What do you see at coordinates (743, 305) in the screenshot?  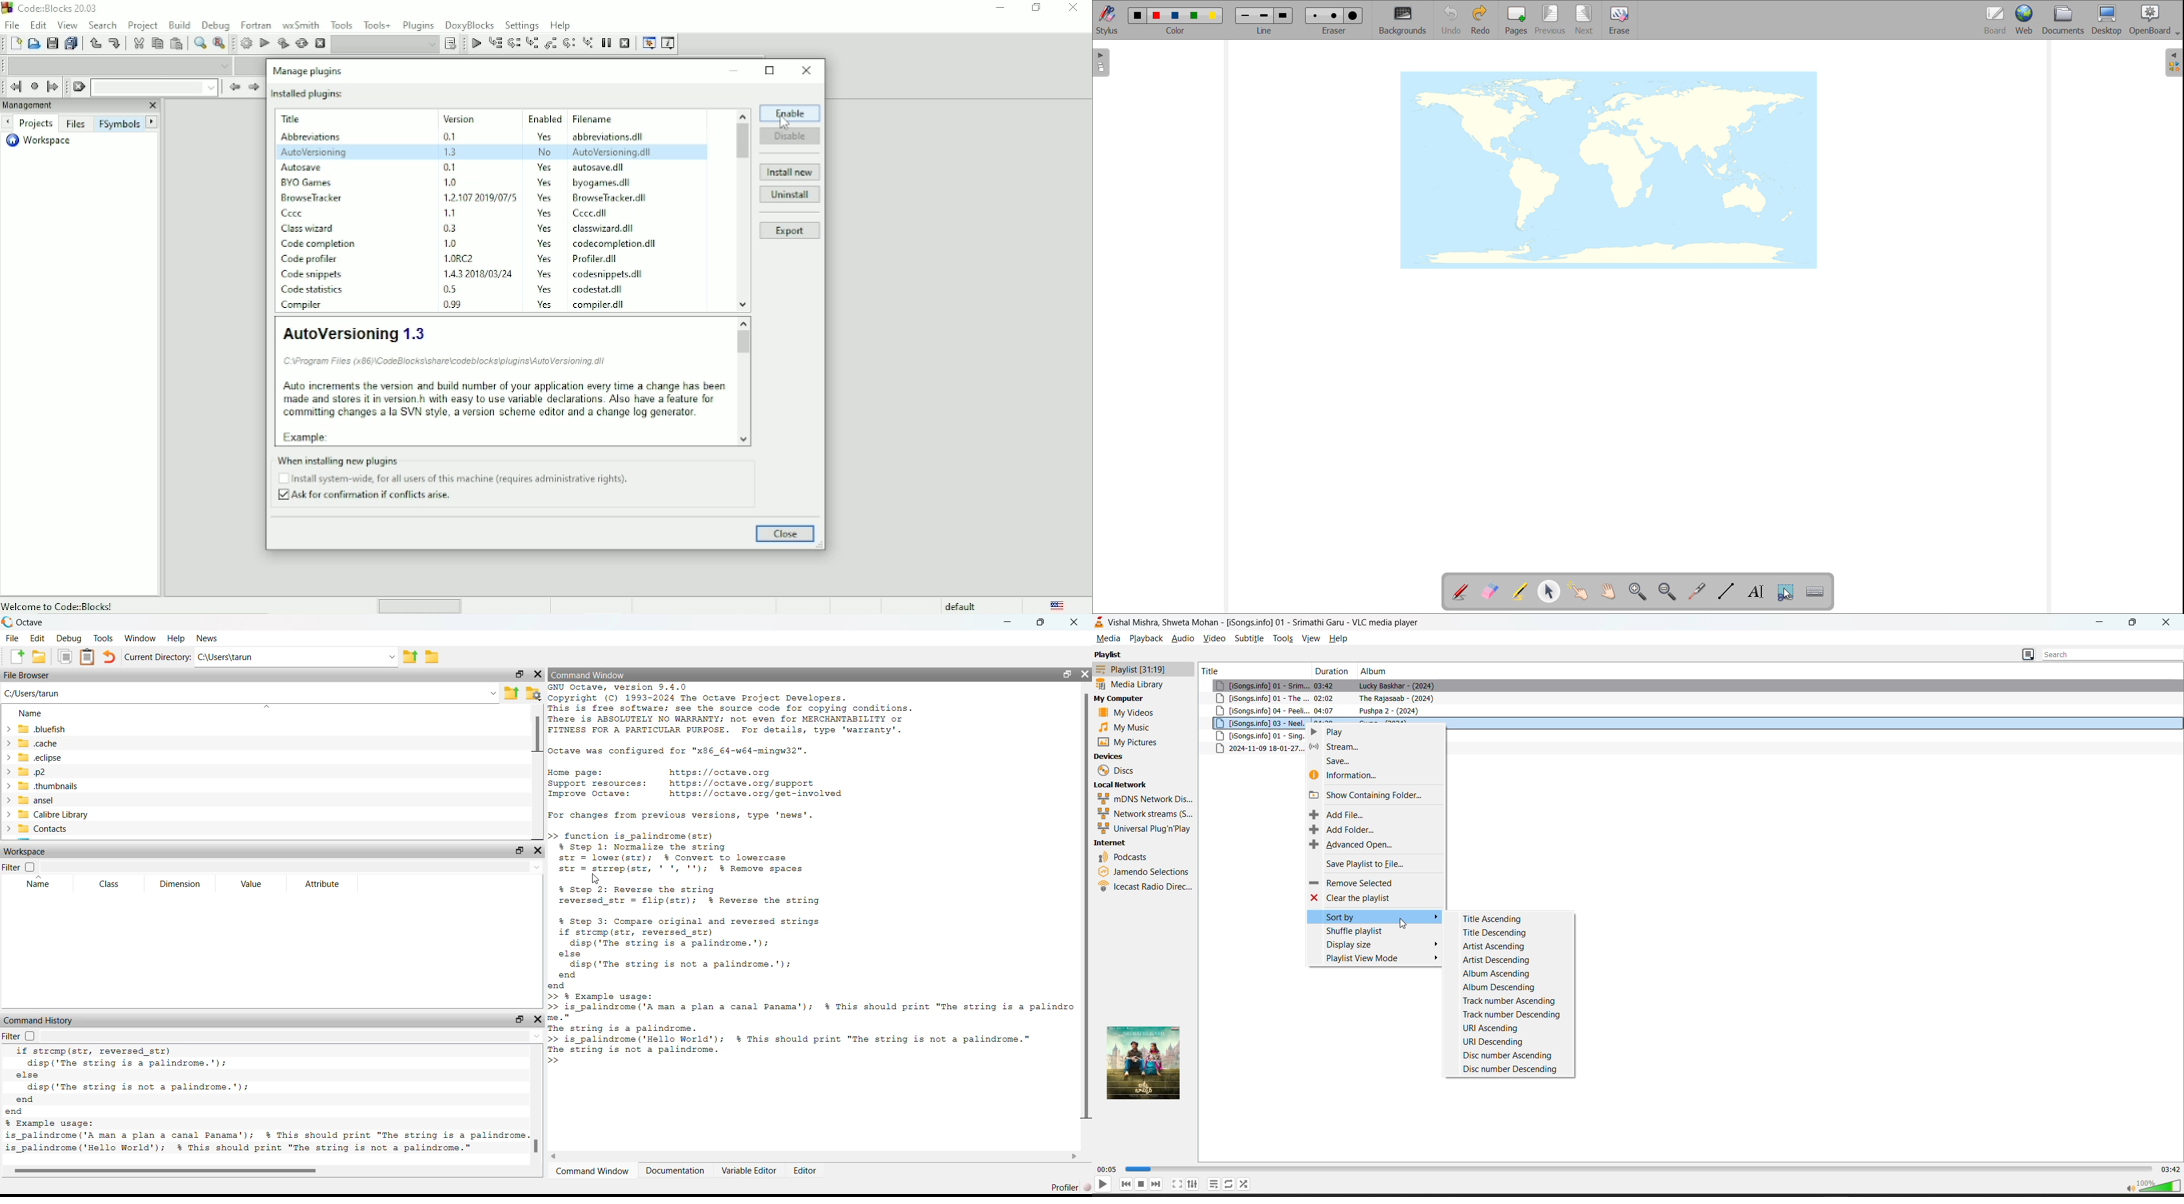 I see `scroll down ` at bounding box center [743, 305].